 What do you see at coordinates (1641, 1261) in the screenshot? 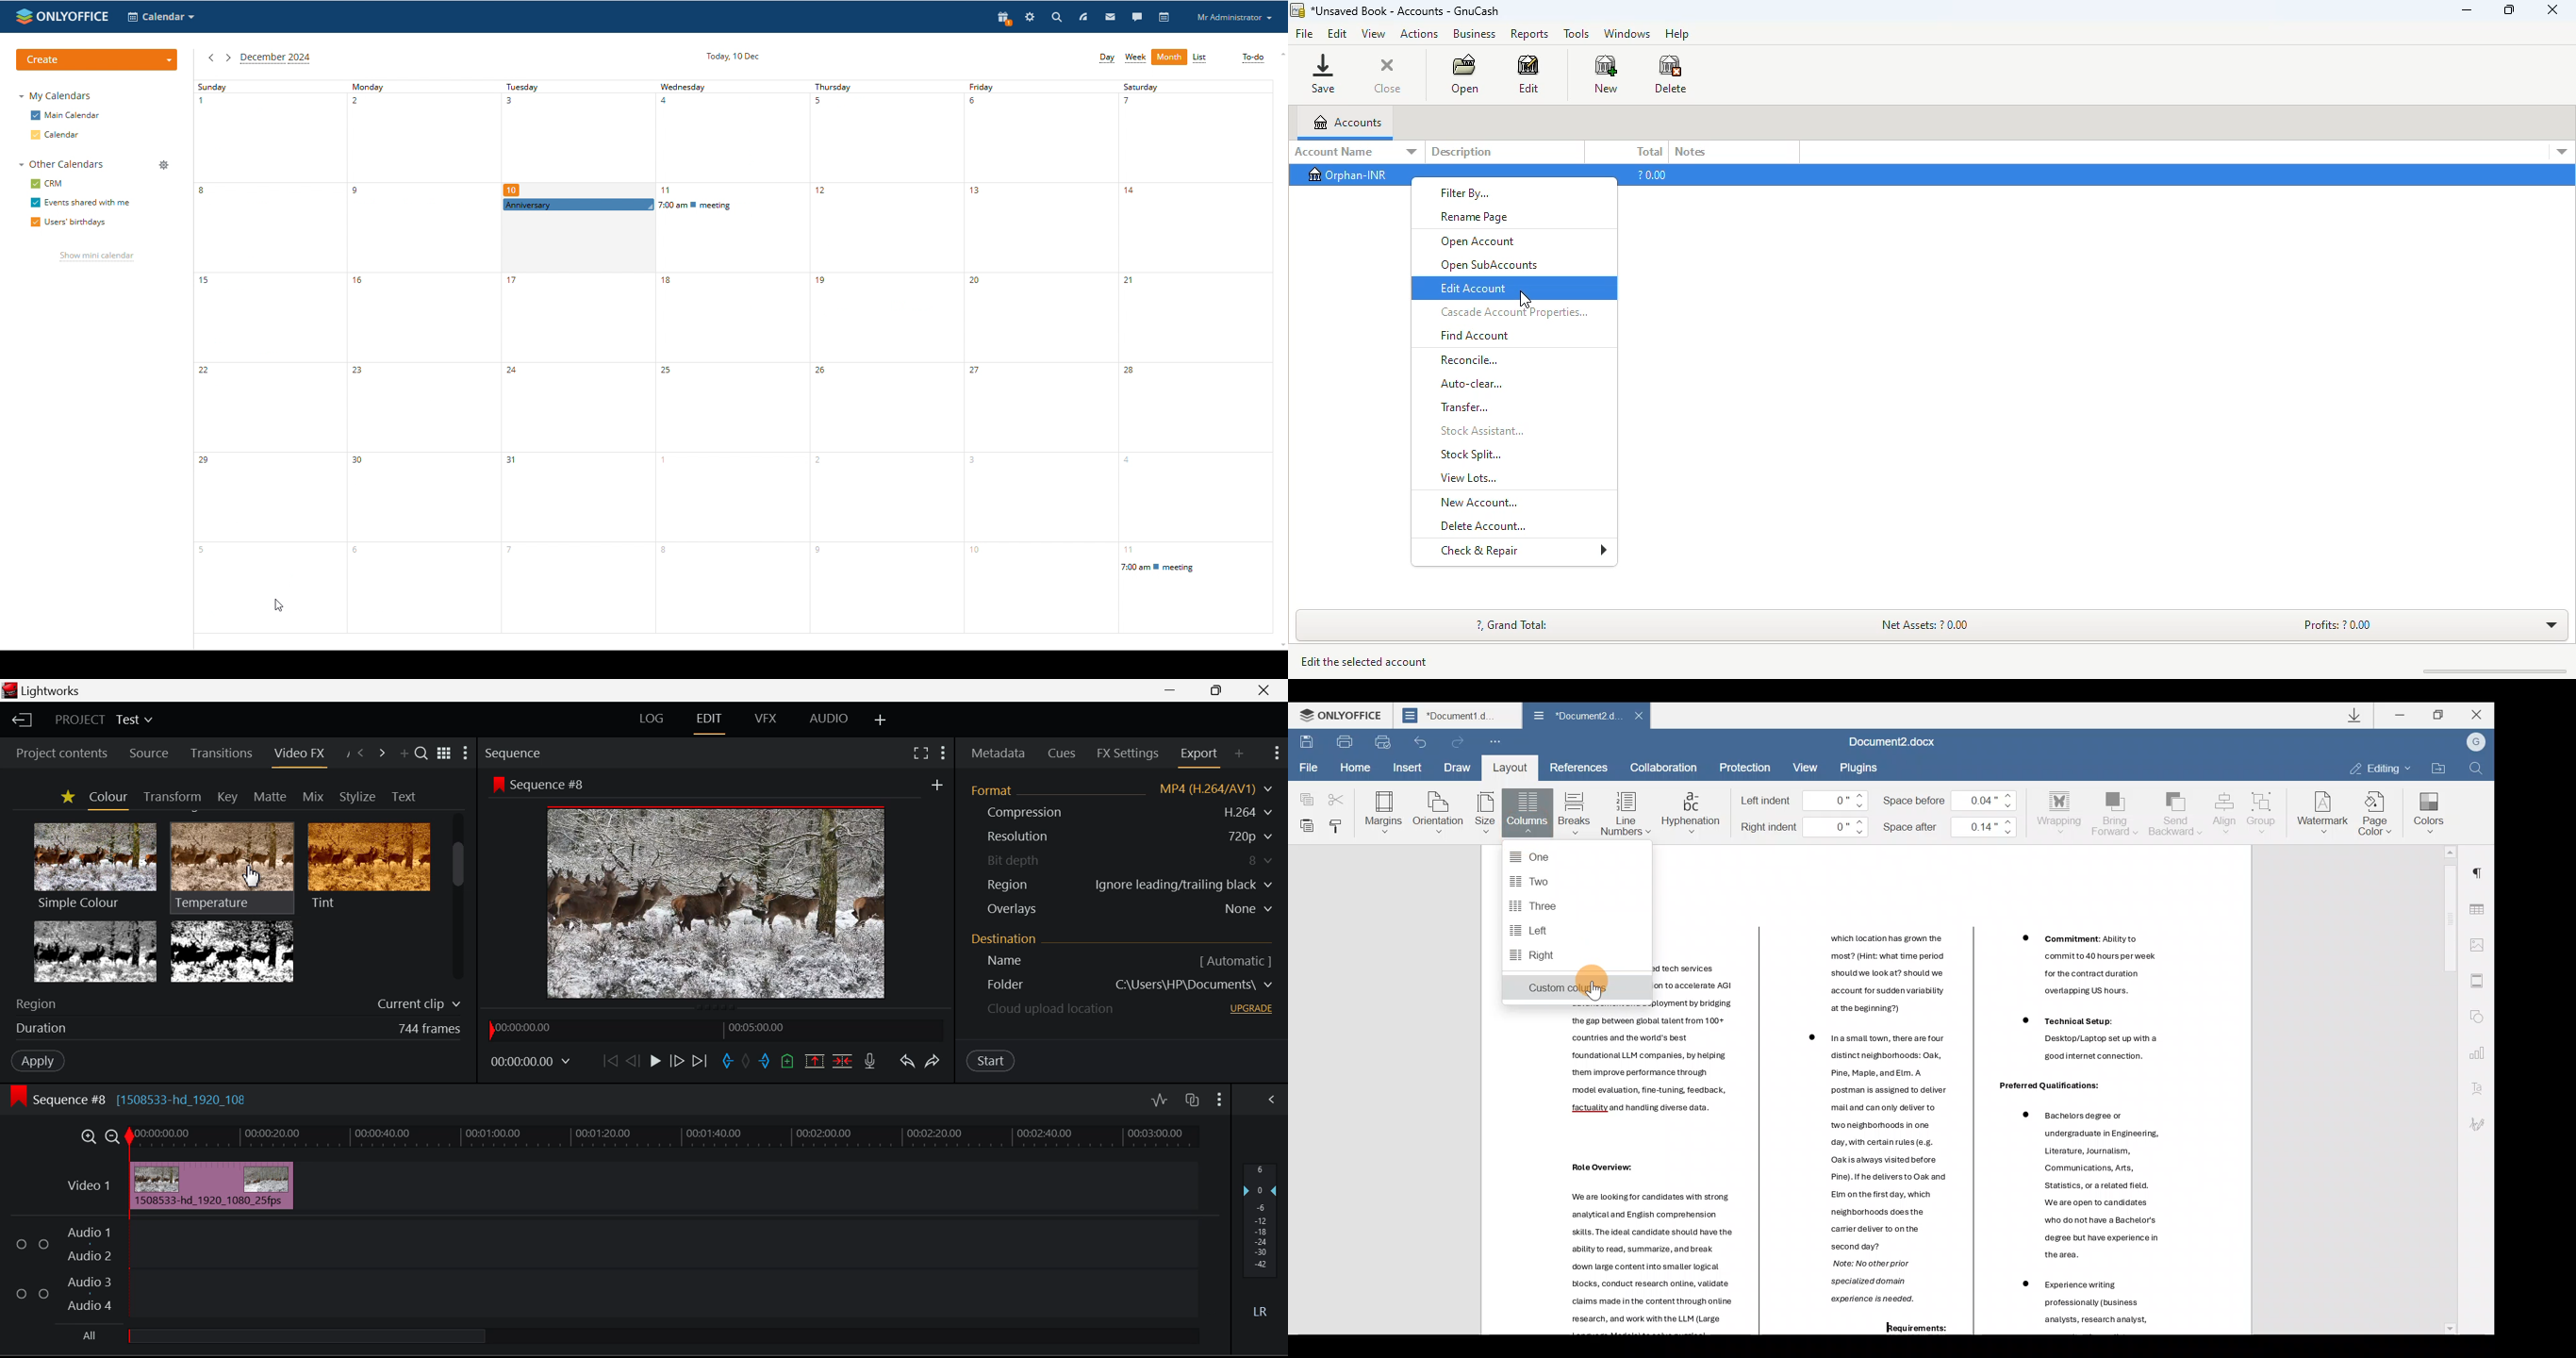
I see `` at bounding box center [1641, 1261].